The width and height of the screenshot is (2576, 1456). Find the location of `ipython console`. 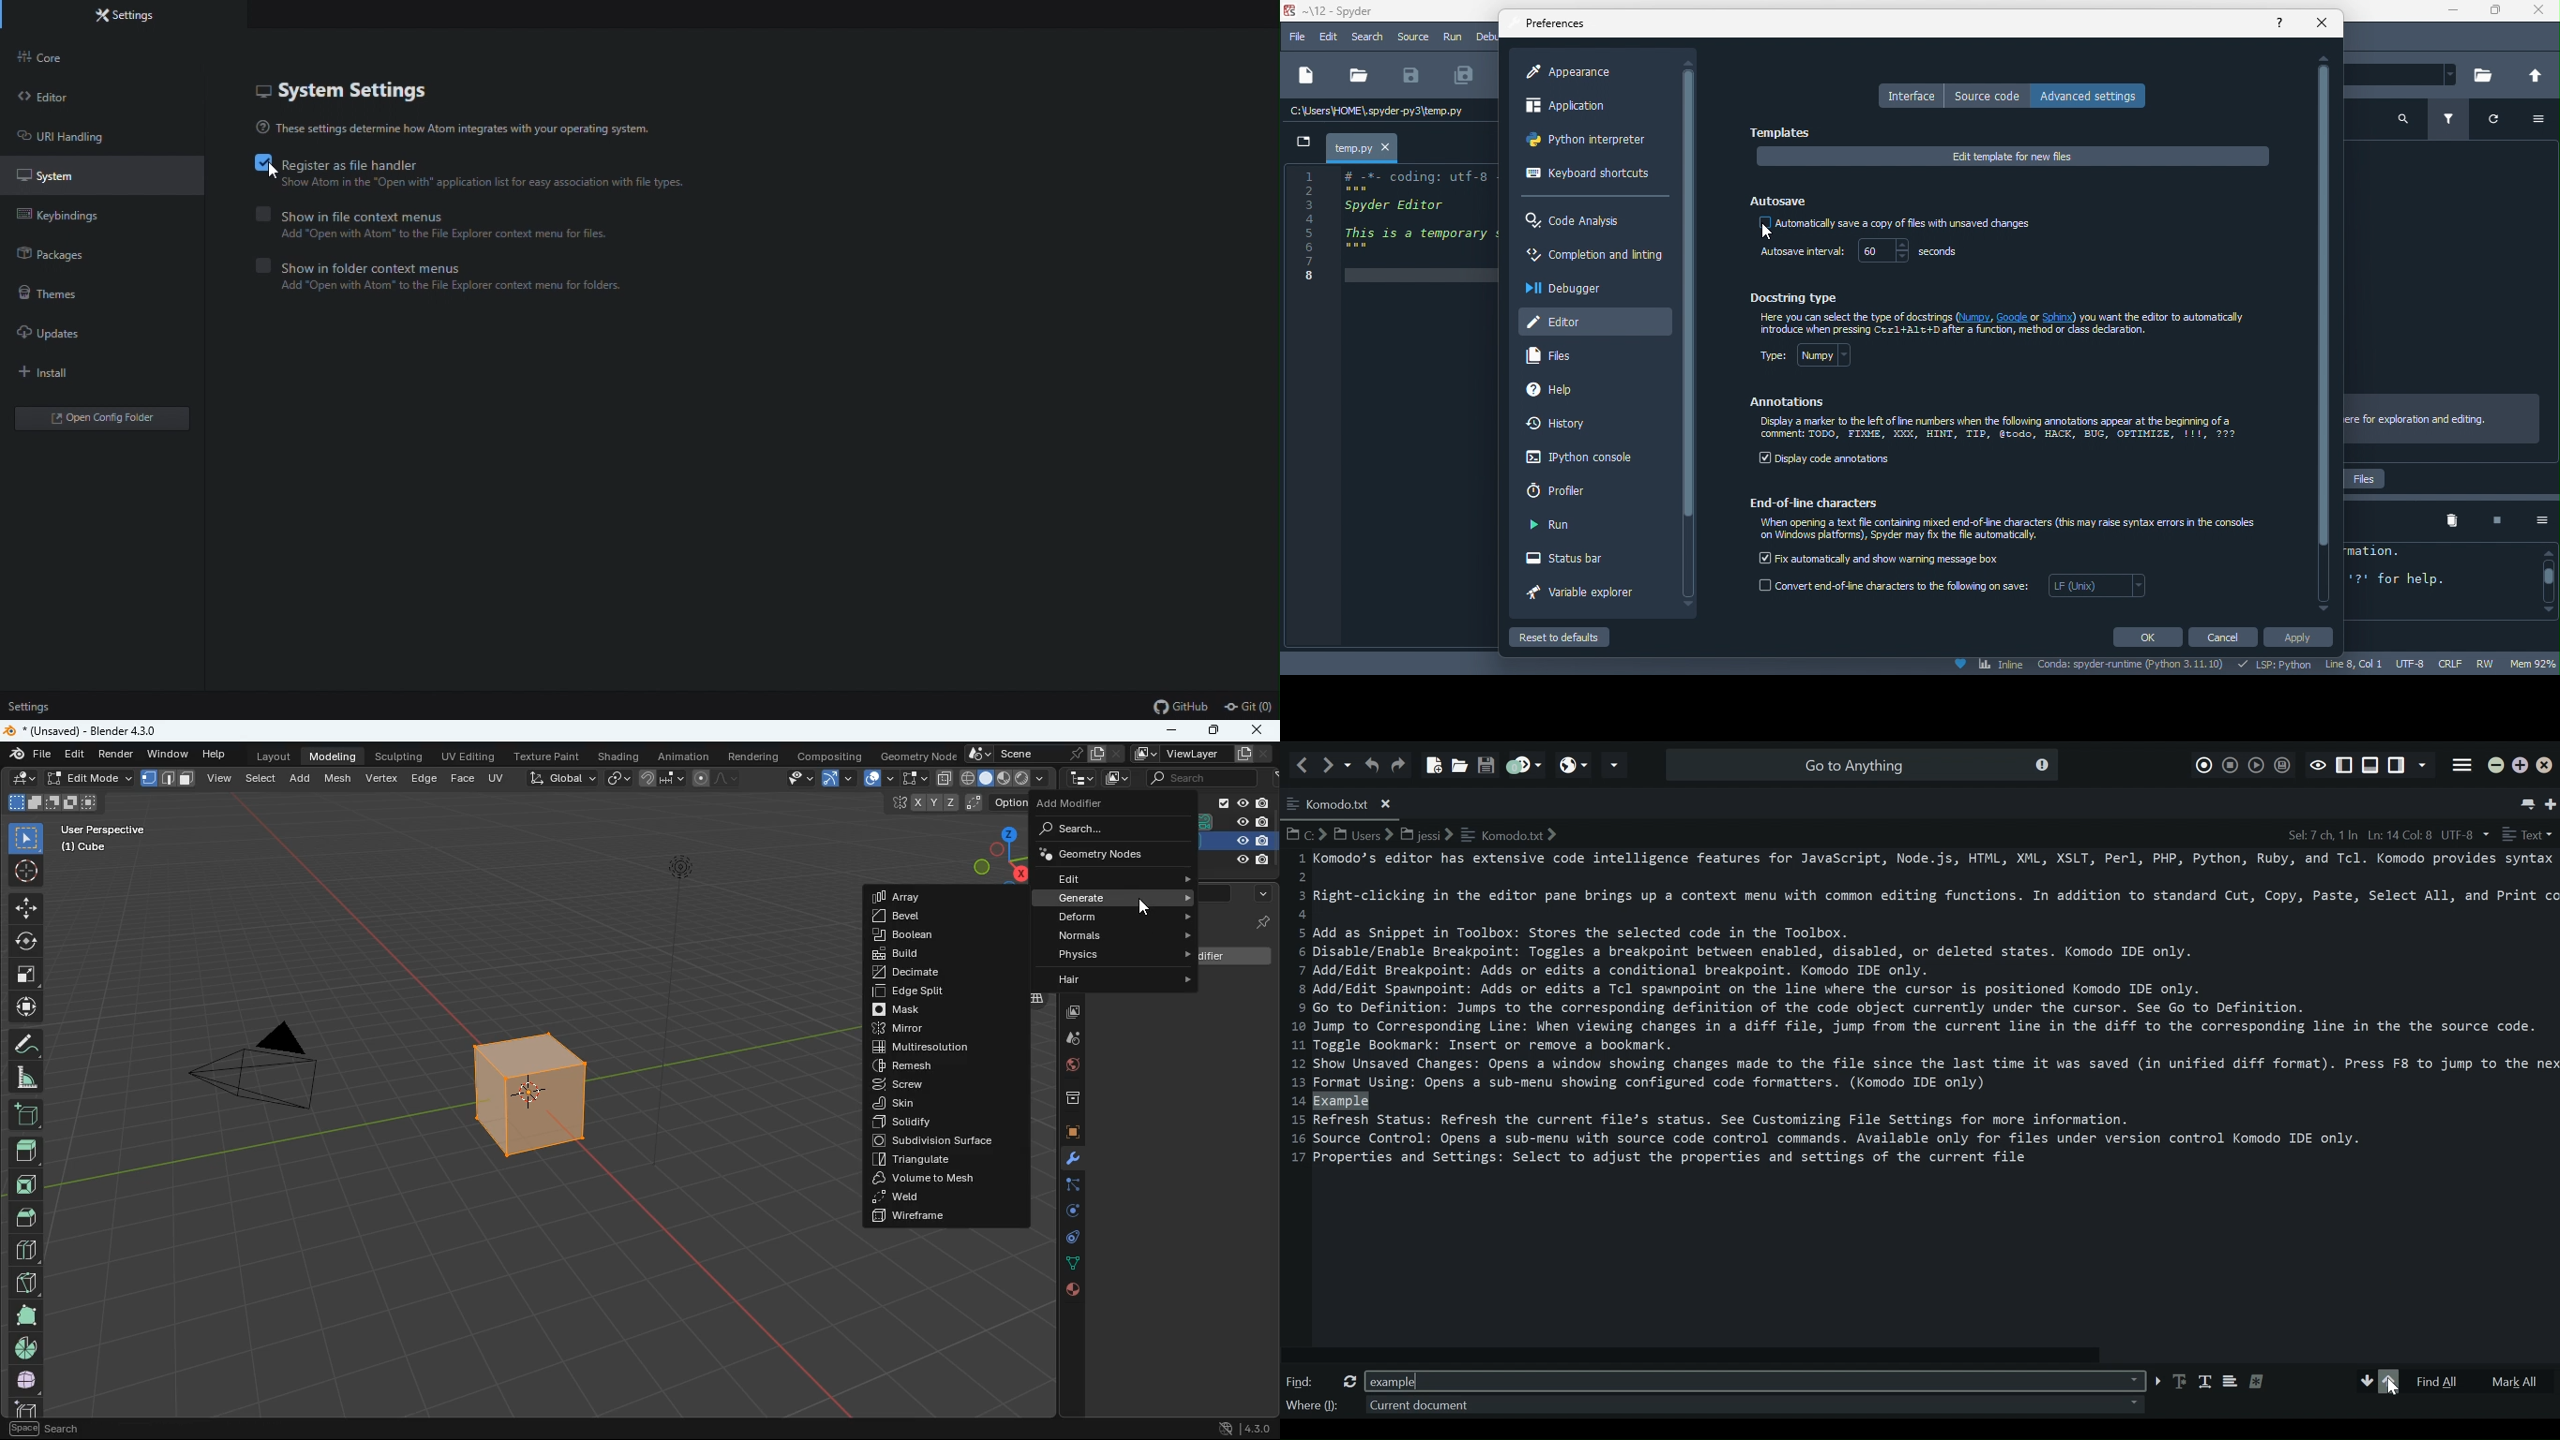

ipython console is located at coordinates (1576, 459).